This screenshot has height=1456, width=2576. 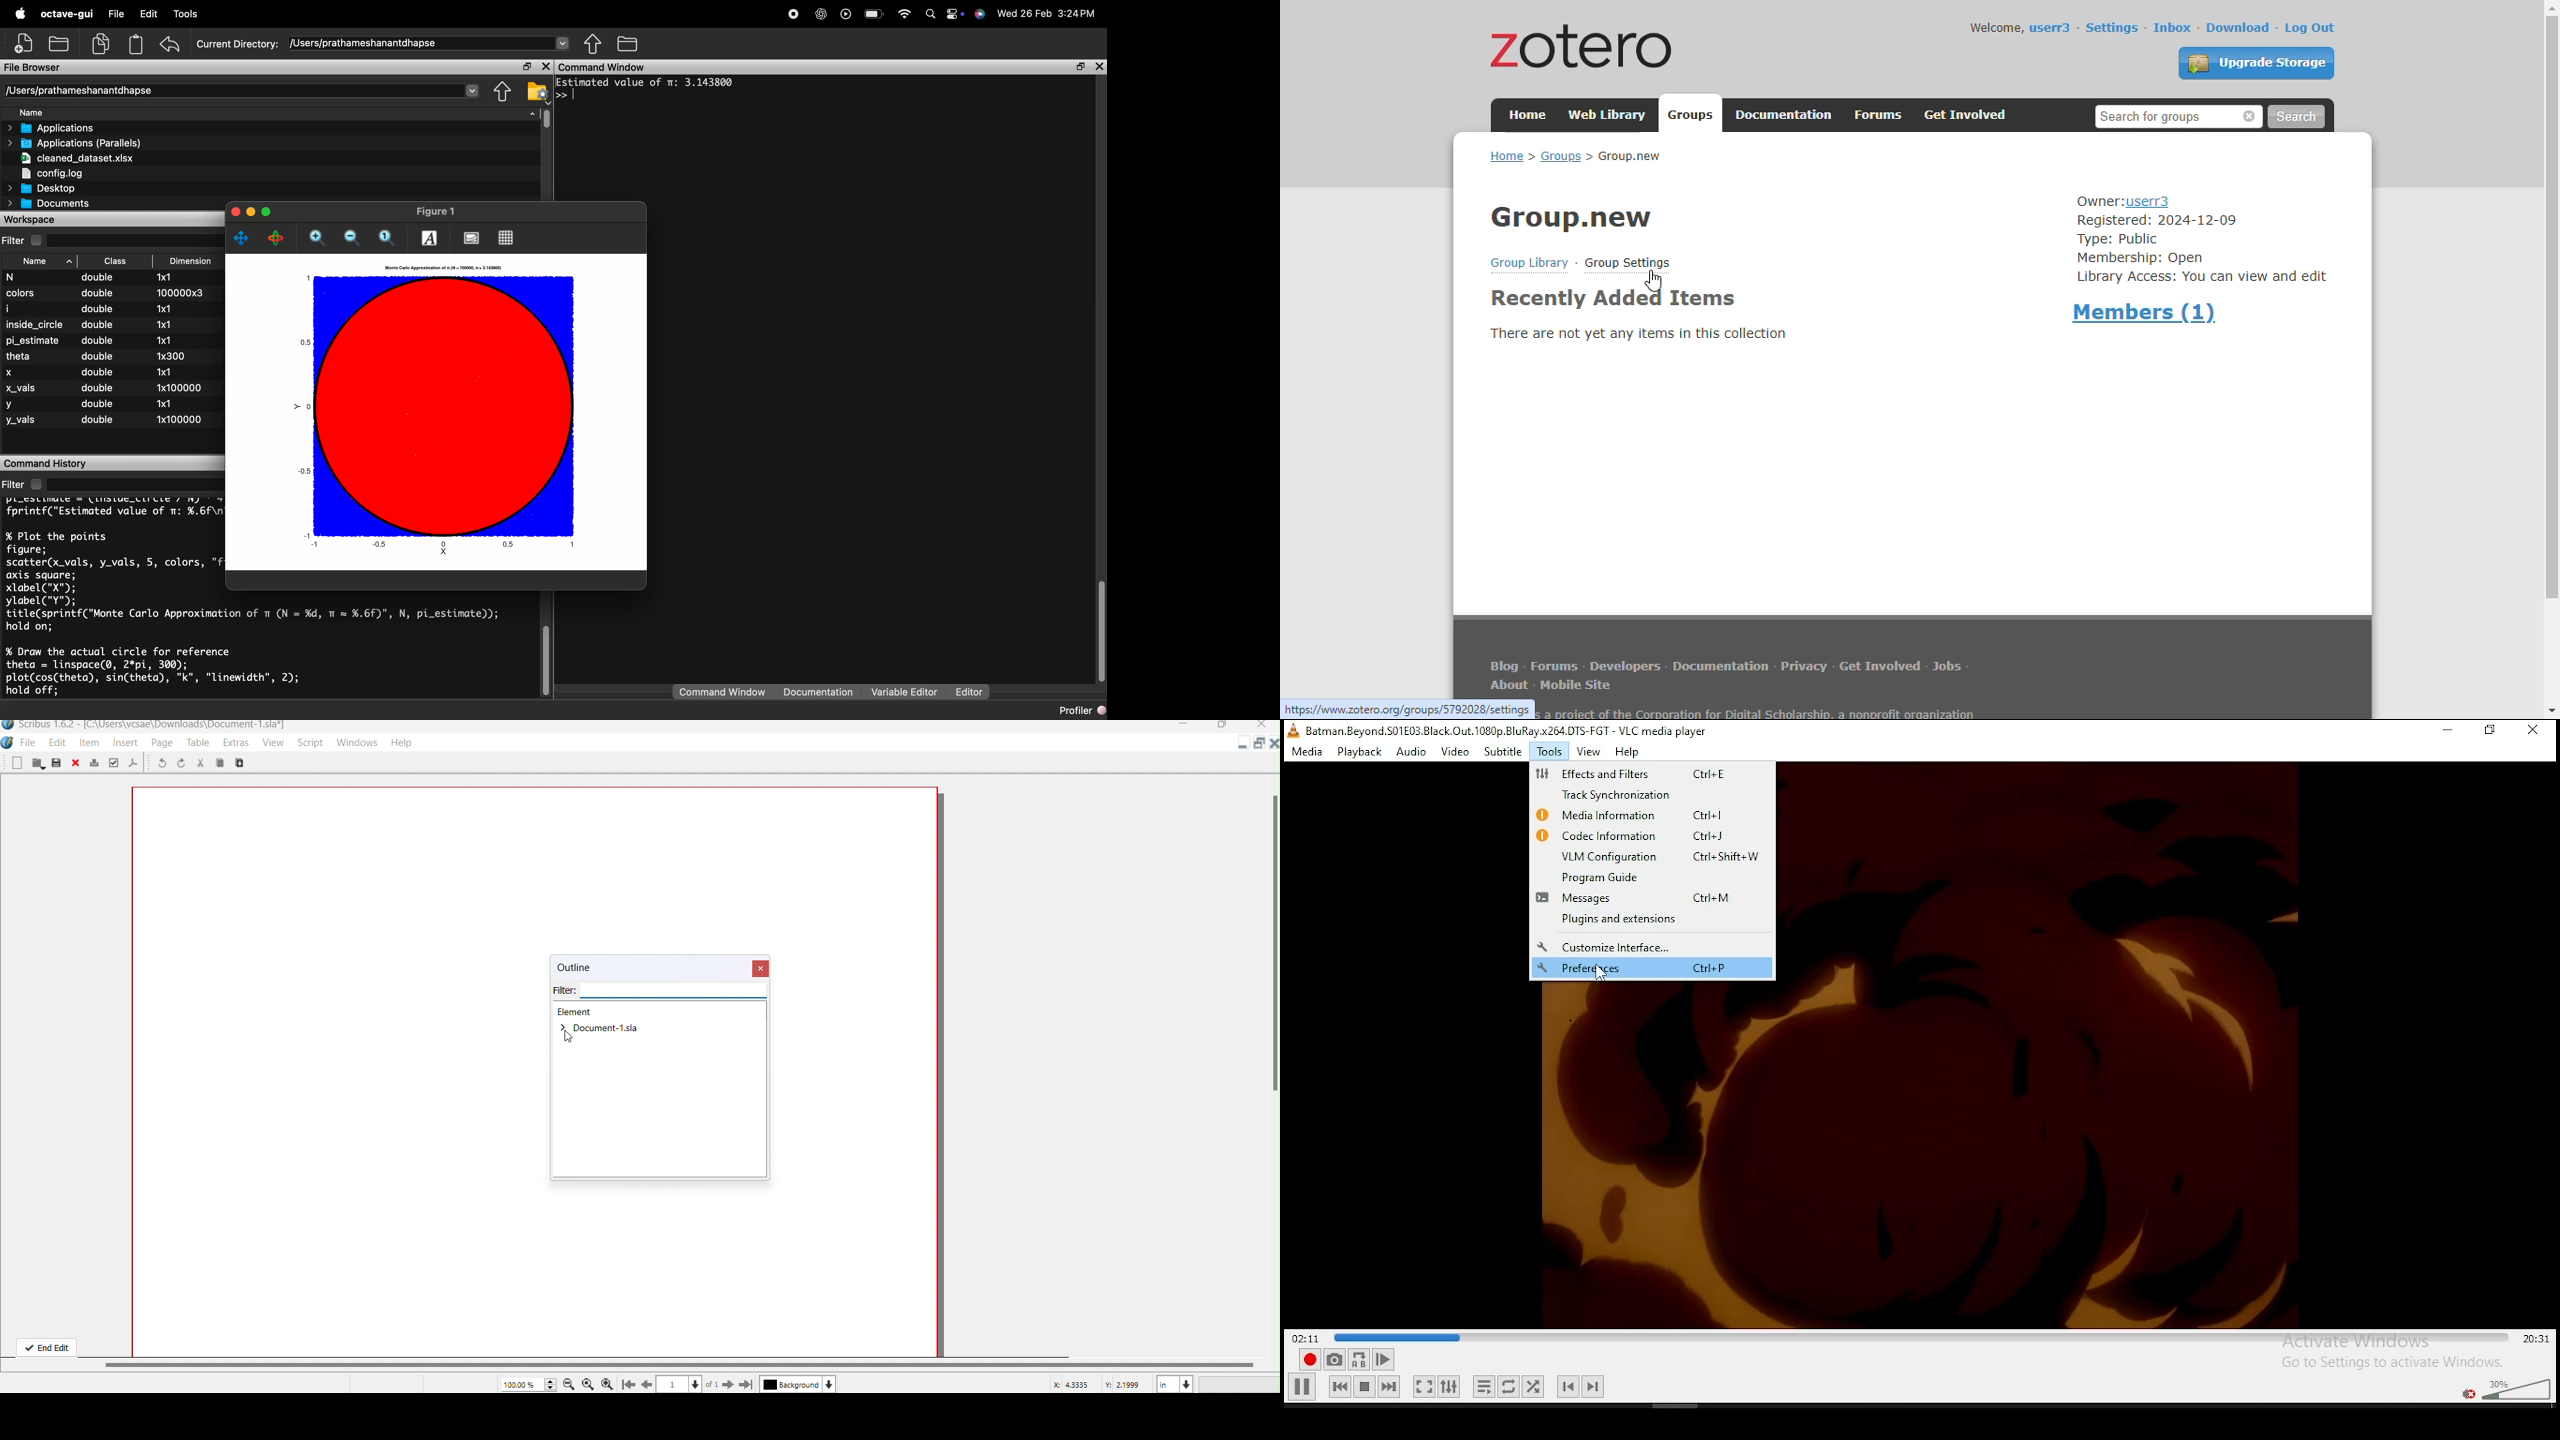 What do you see at coordinates (2490, 731) in the screenshot?
I see `restore` at bounding box center [2490, 731].